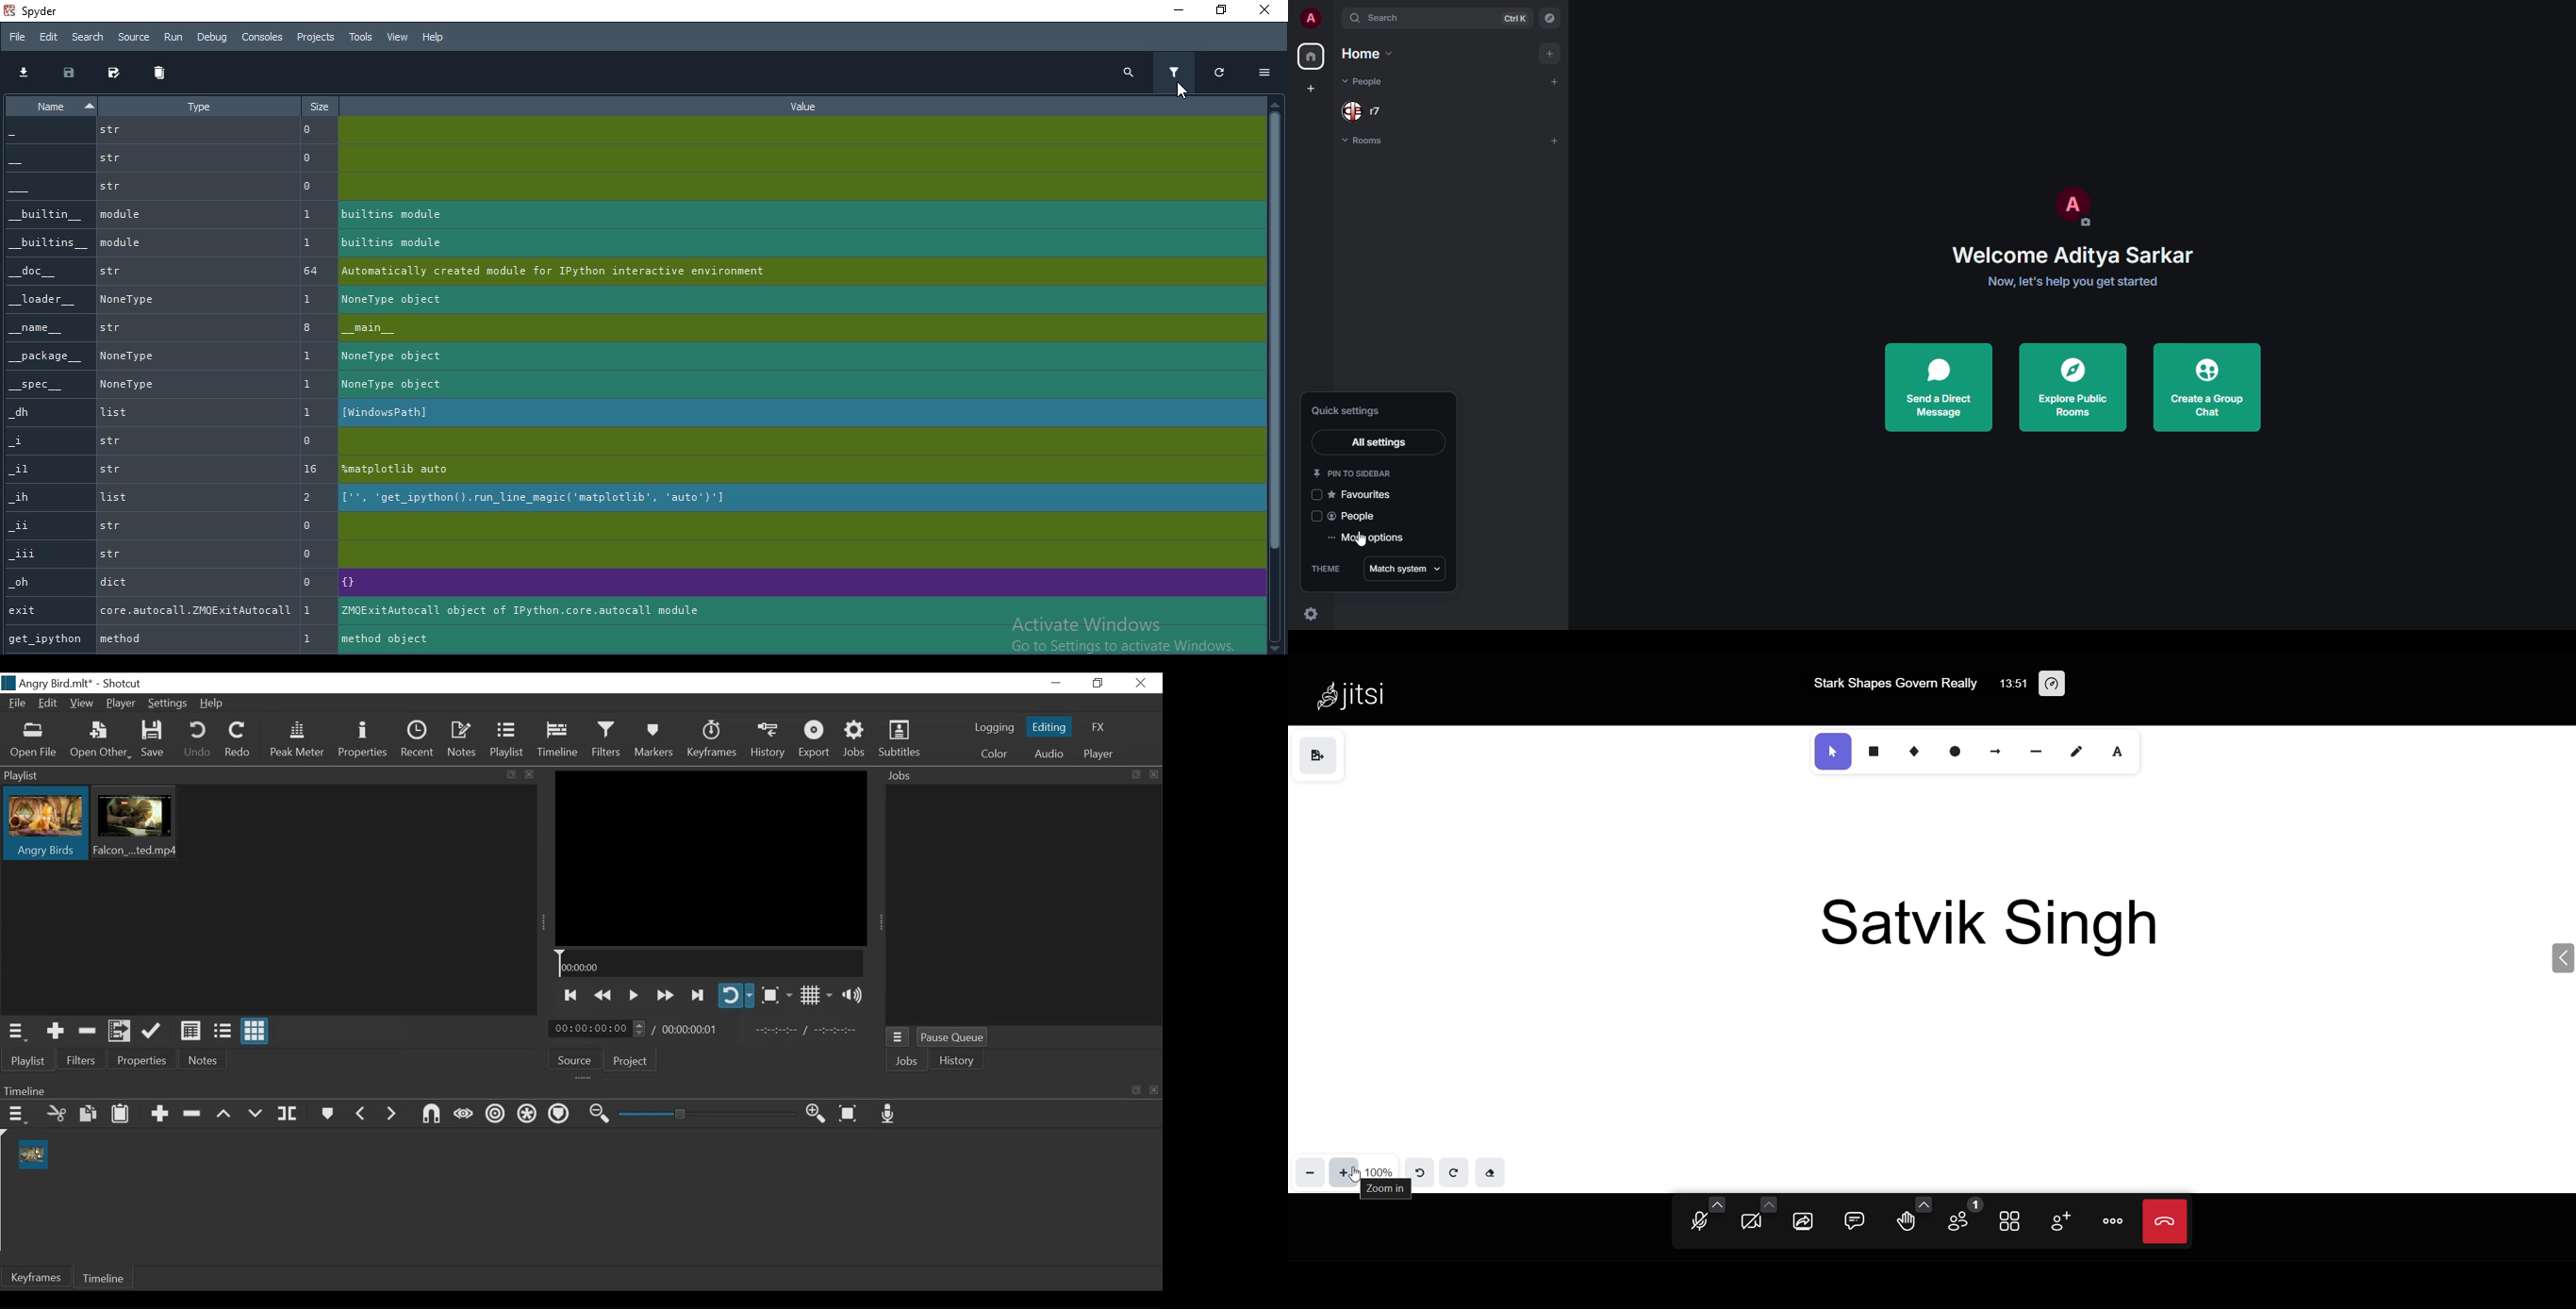 The image size is (2576, 1316). I want to click on Help, so click(433, 38).